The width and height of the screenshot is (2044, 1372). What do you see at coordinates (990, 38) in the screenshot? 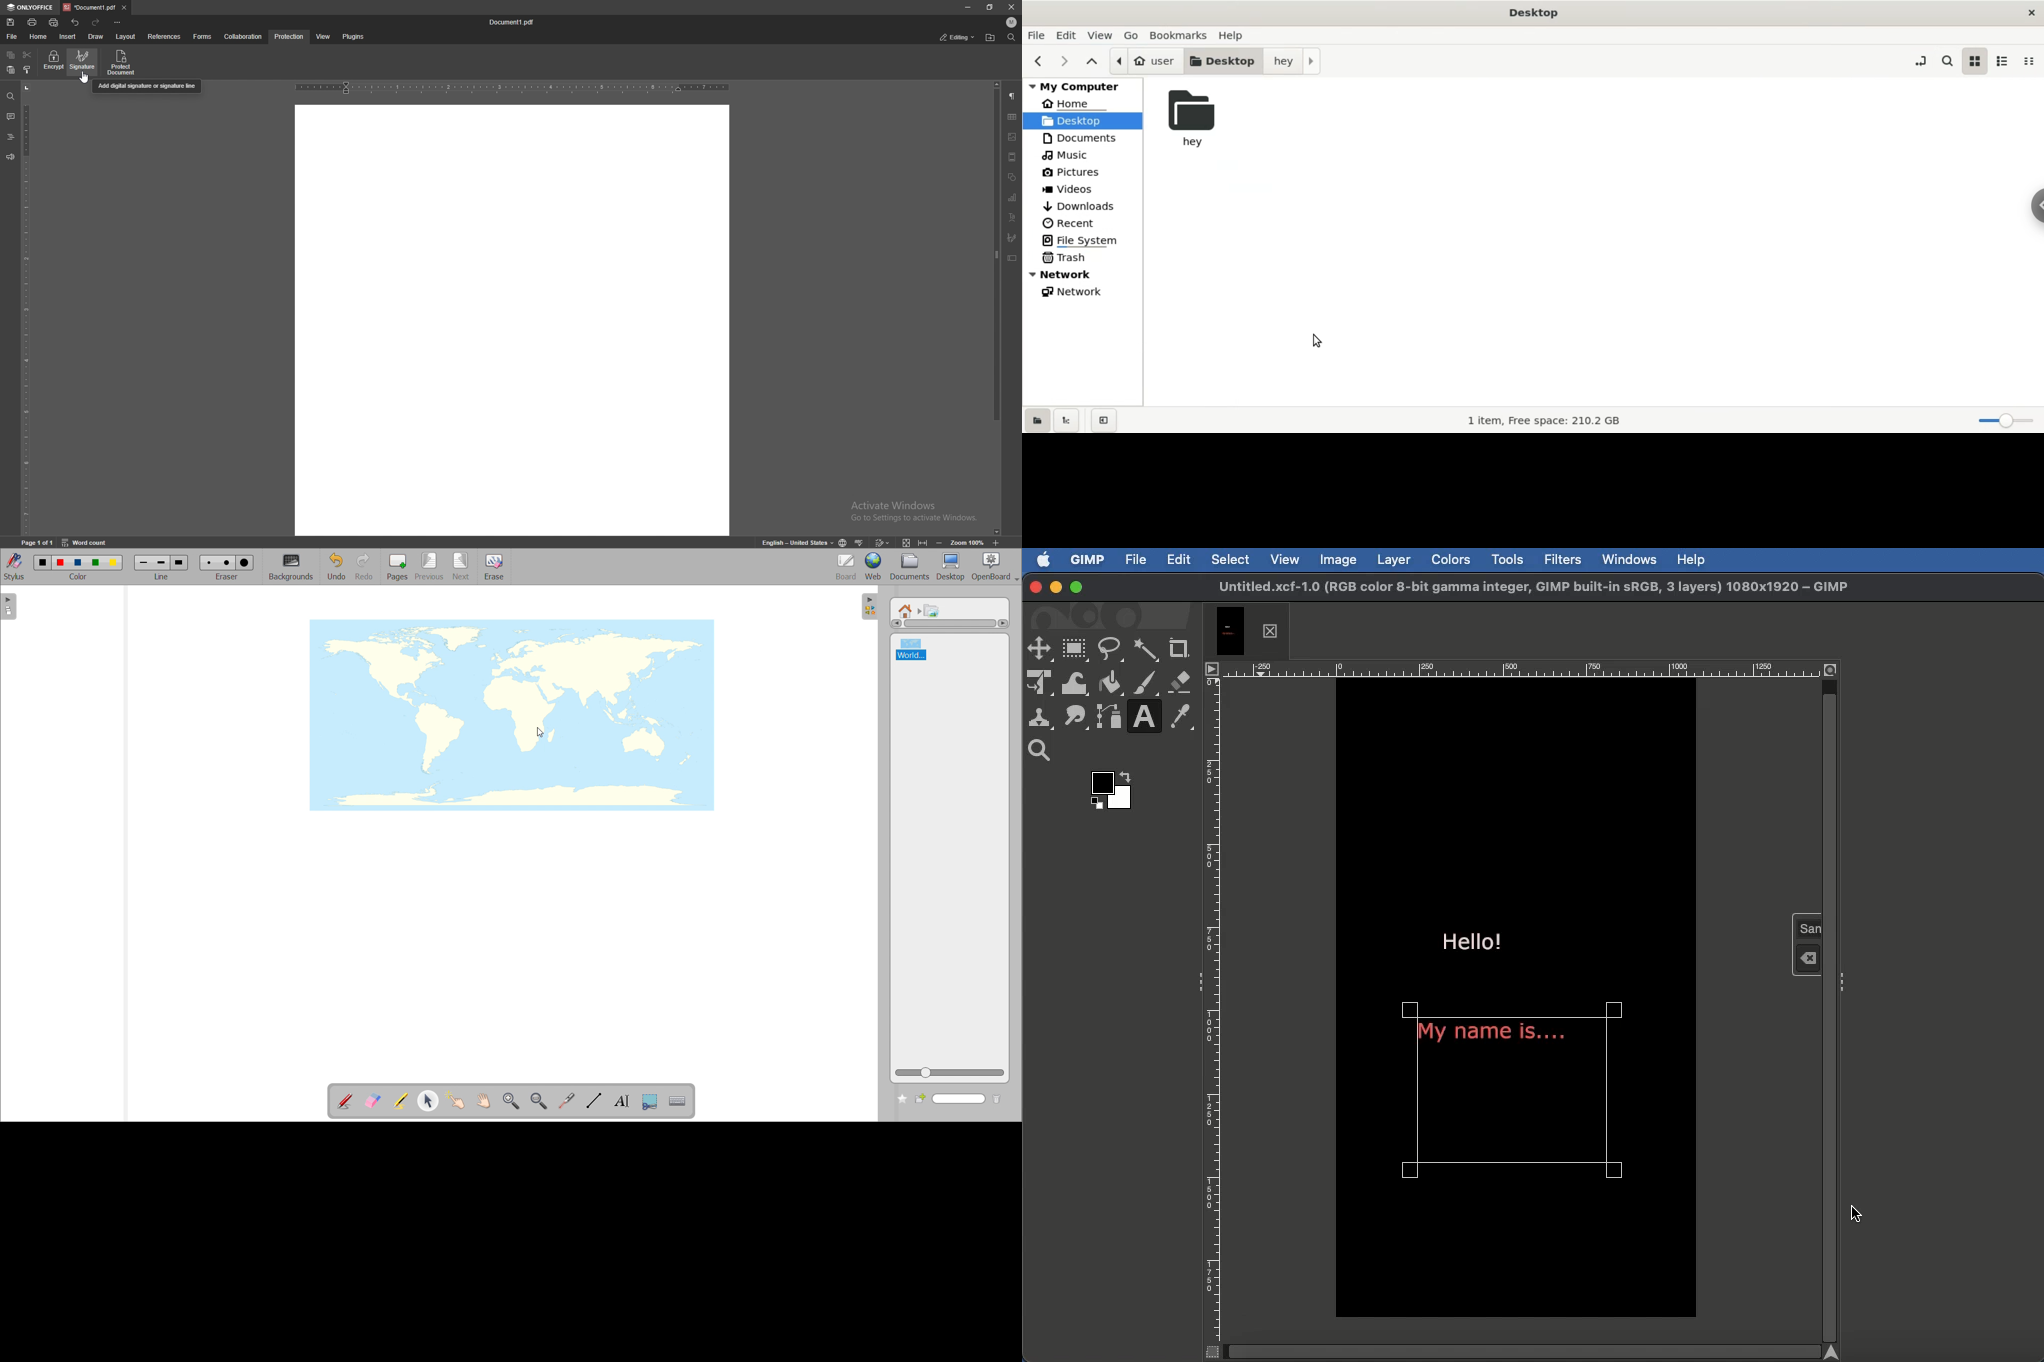
I see `locate file` at bounding box center [990, 38].